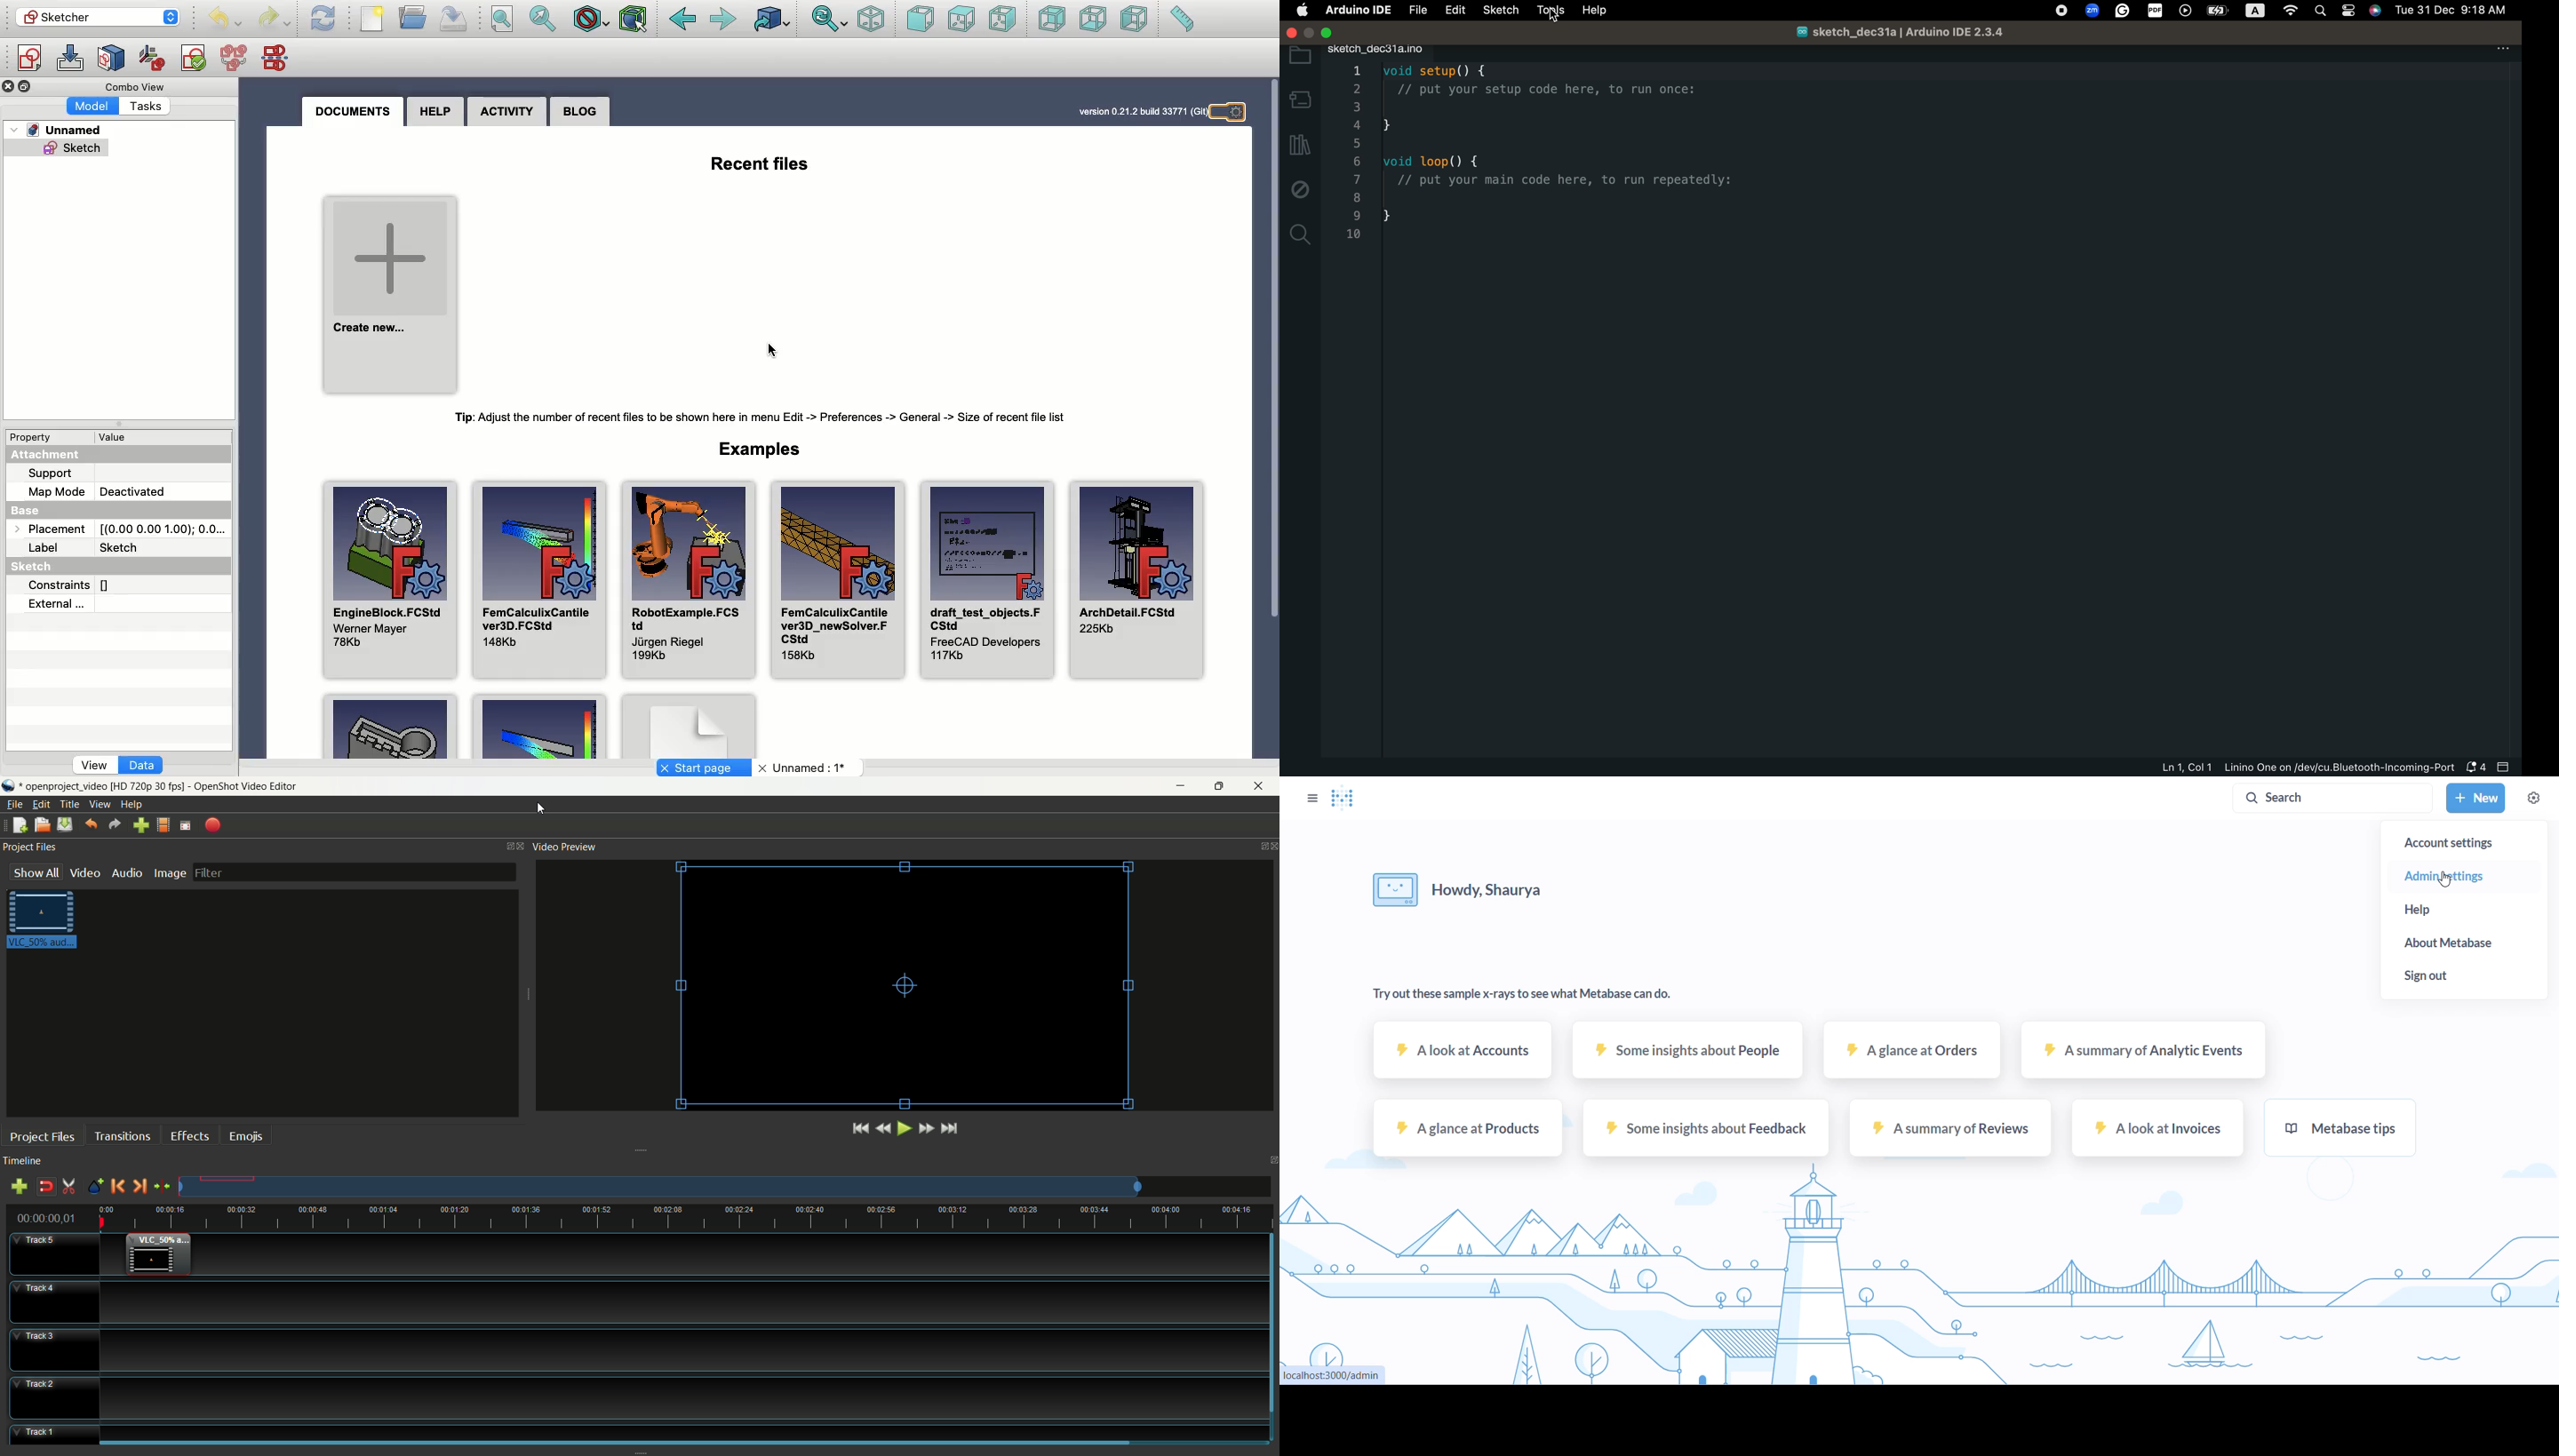 The height and width of the screenshot is (1456, 2576). What do you see at coordinates (93, 106) in the screenshot?
I see `Model` at bounding box center [93, 106].